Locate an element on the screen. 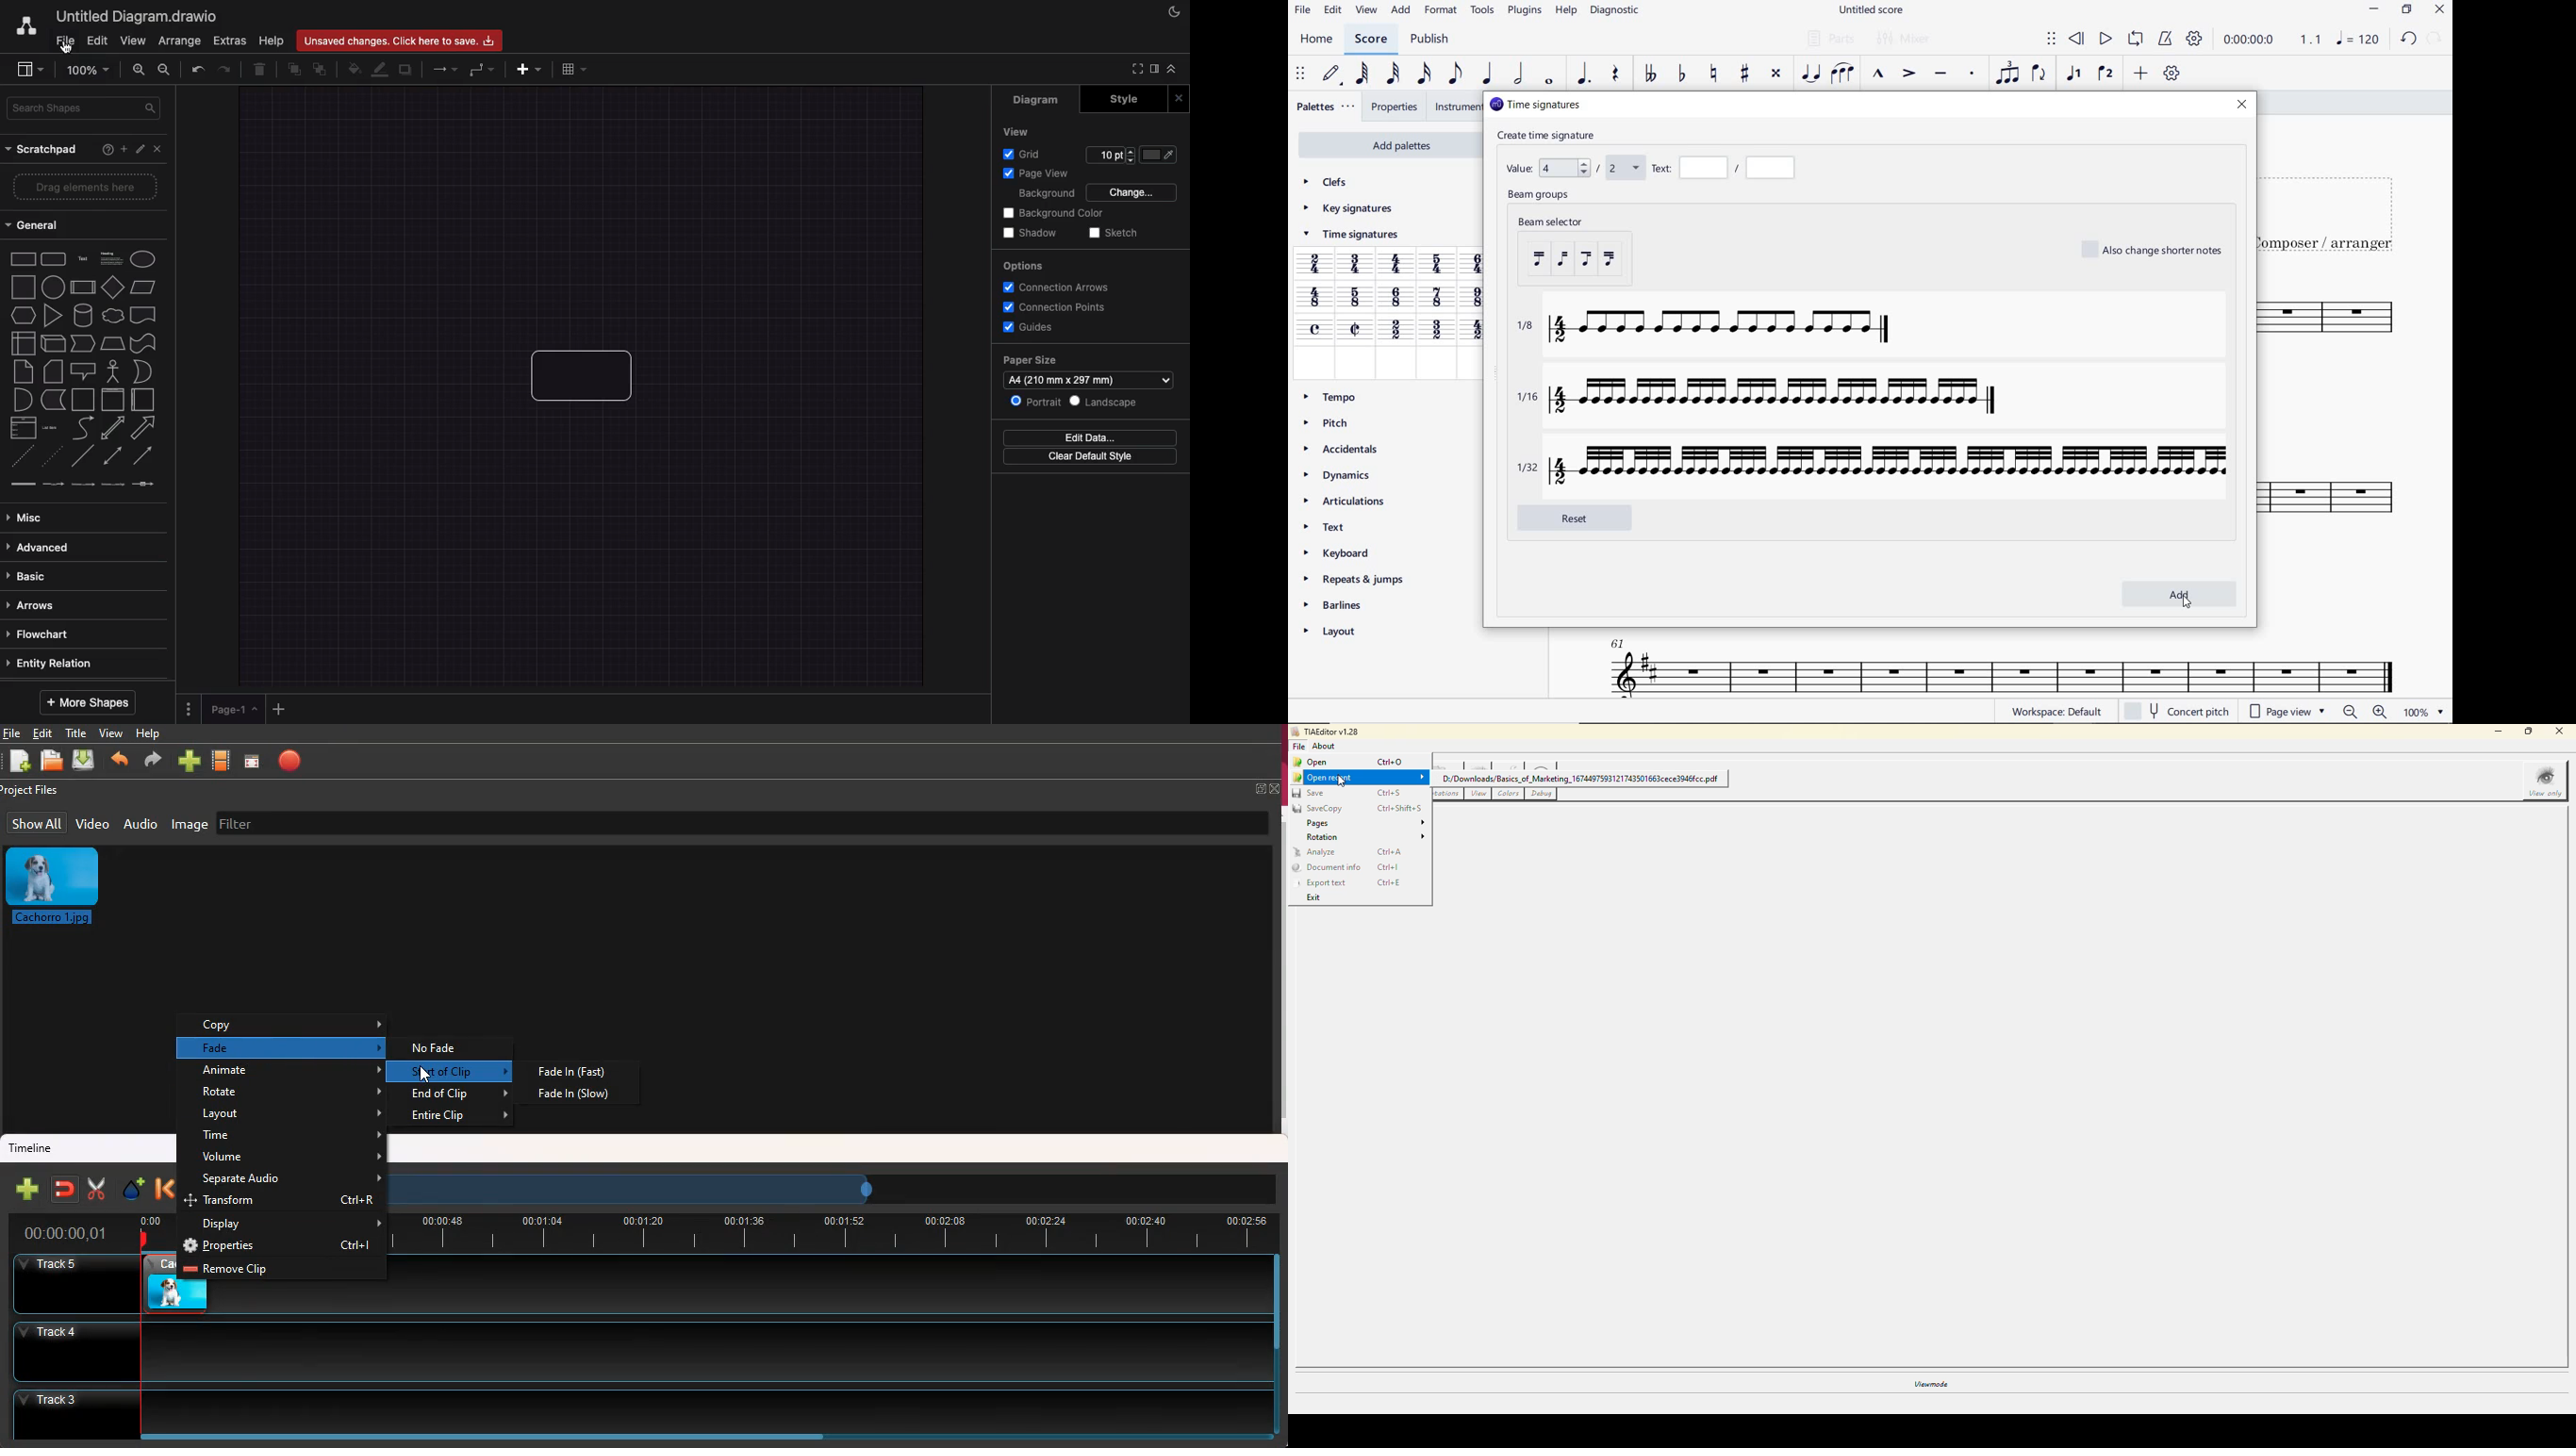 Image resolution: width=2576 pixels, height=1456 pixels. REPEATS & JUMPS is located at coordinates (1360, 578).